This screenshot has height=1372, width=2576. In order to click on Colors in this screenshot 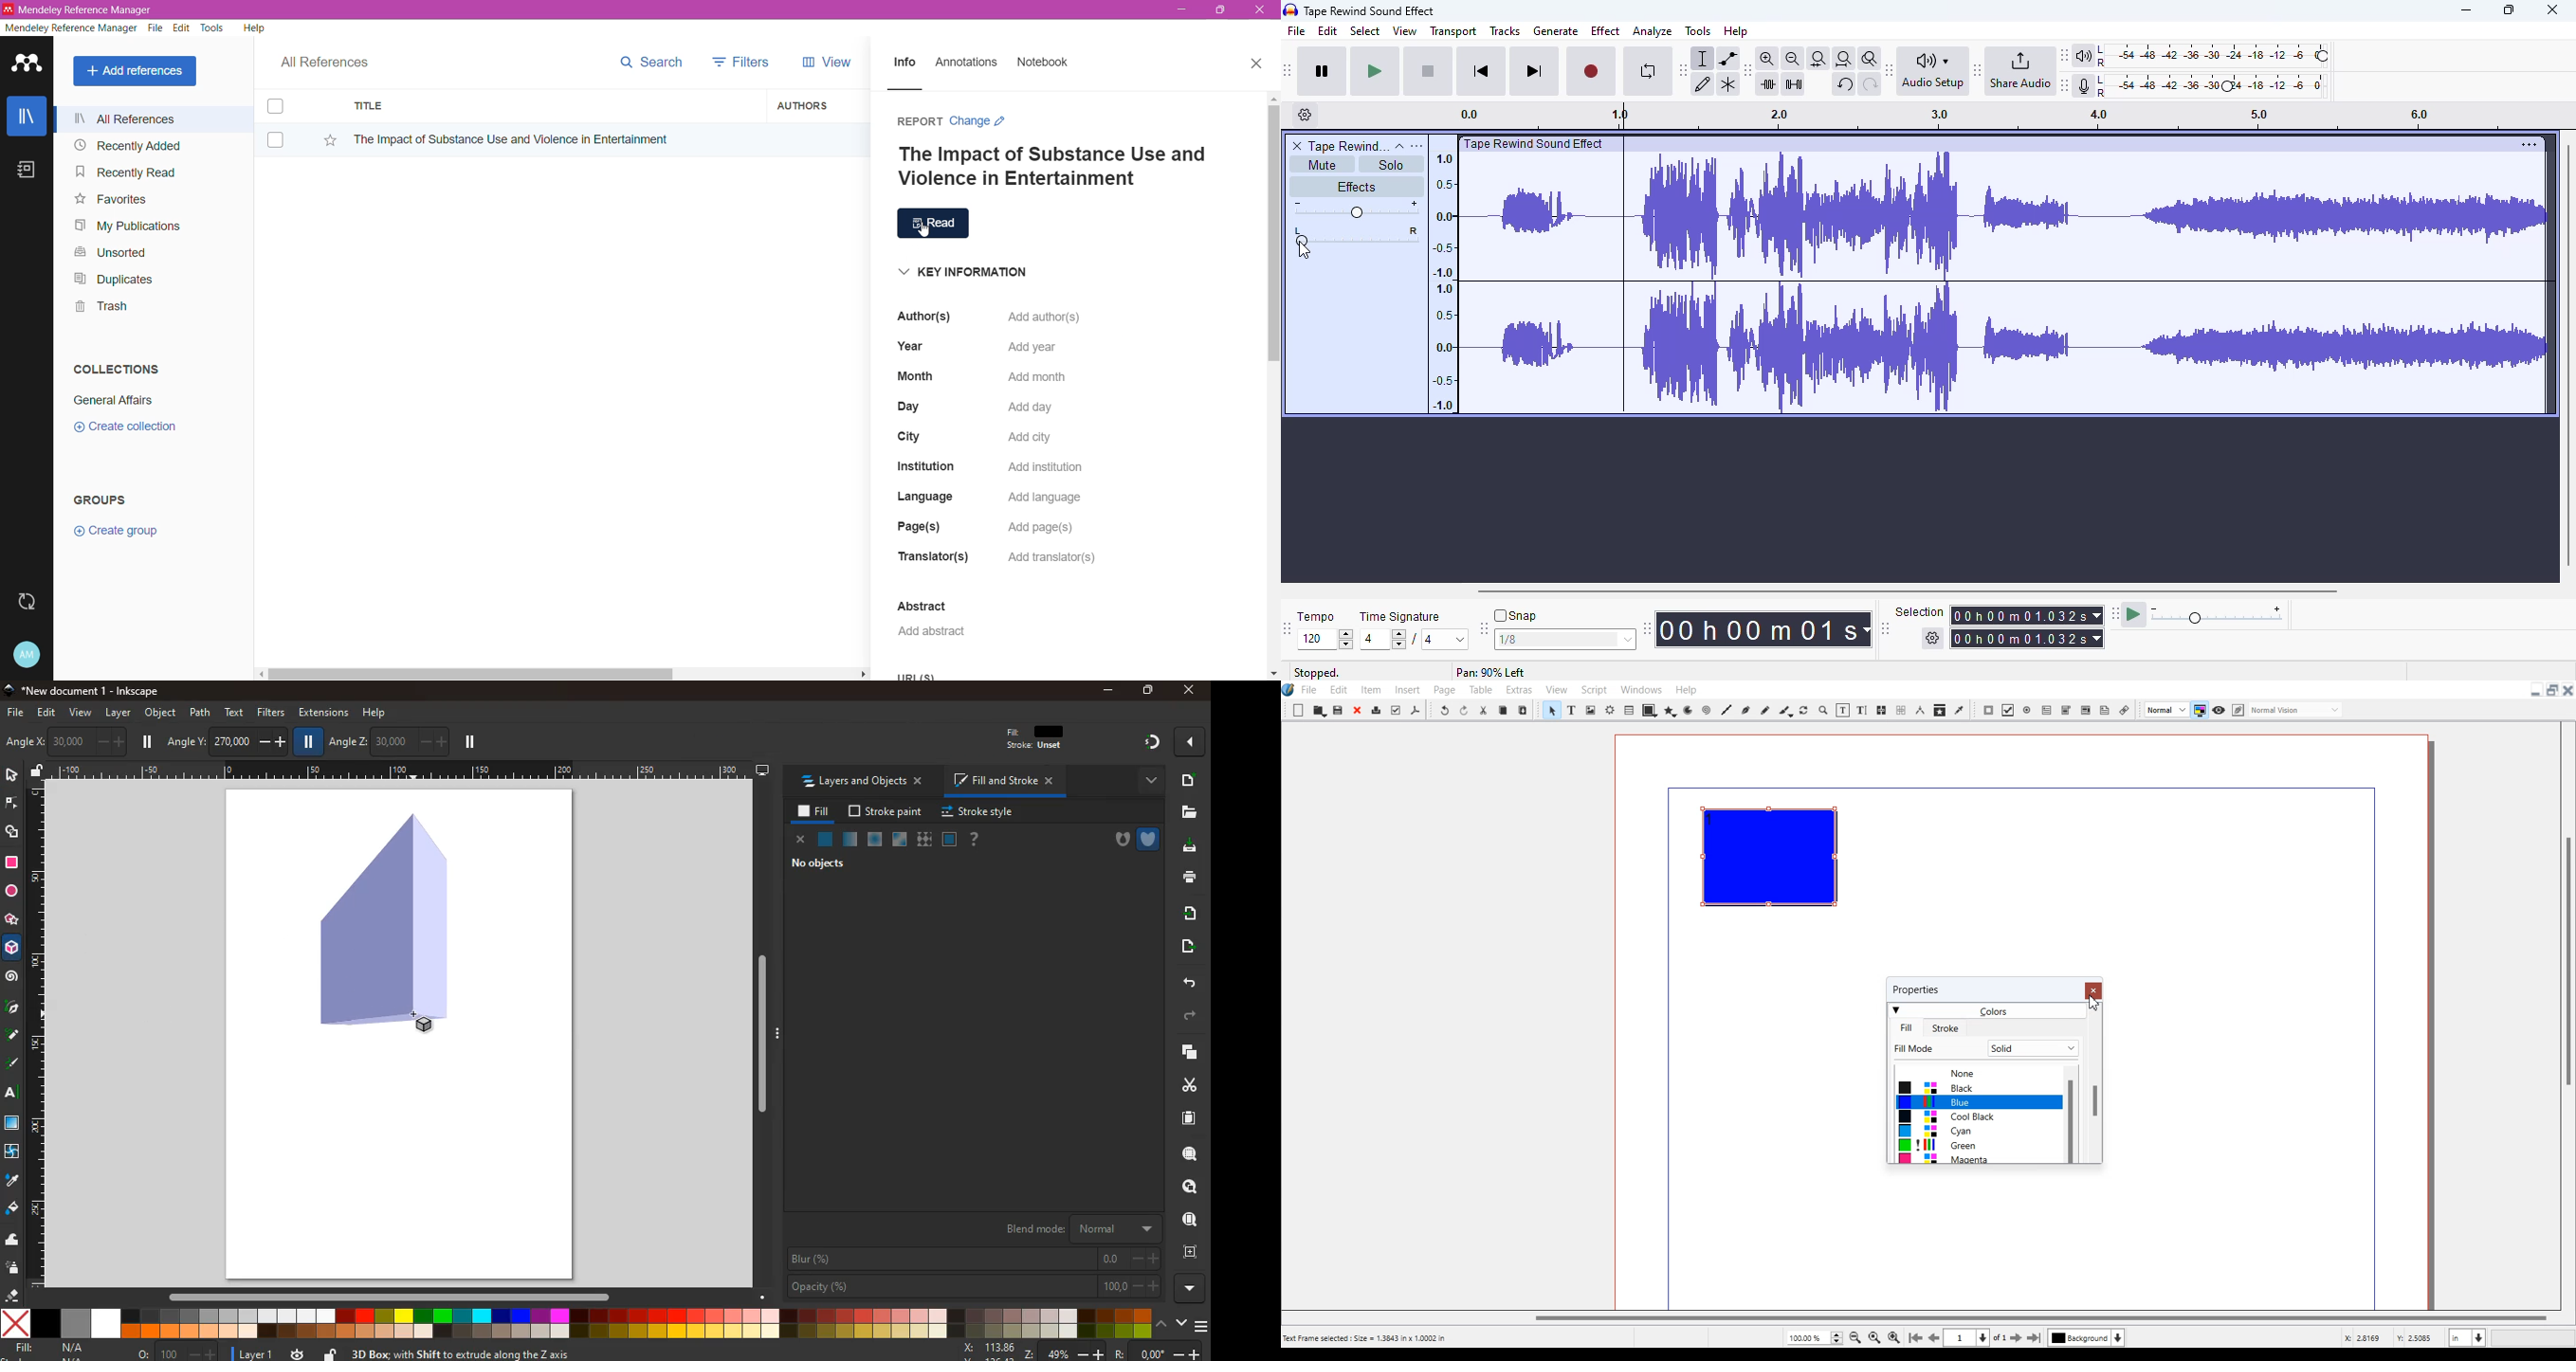, I will do `click(1978, 1115)`.